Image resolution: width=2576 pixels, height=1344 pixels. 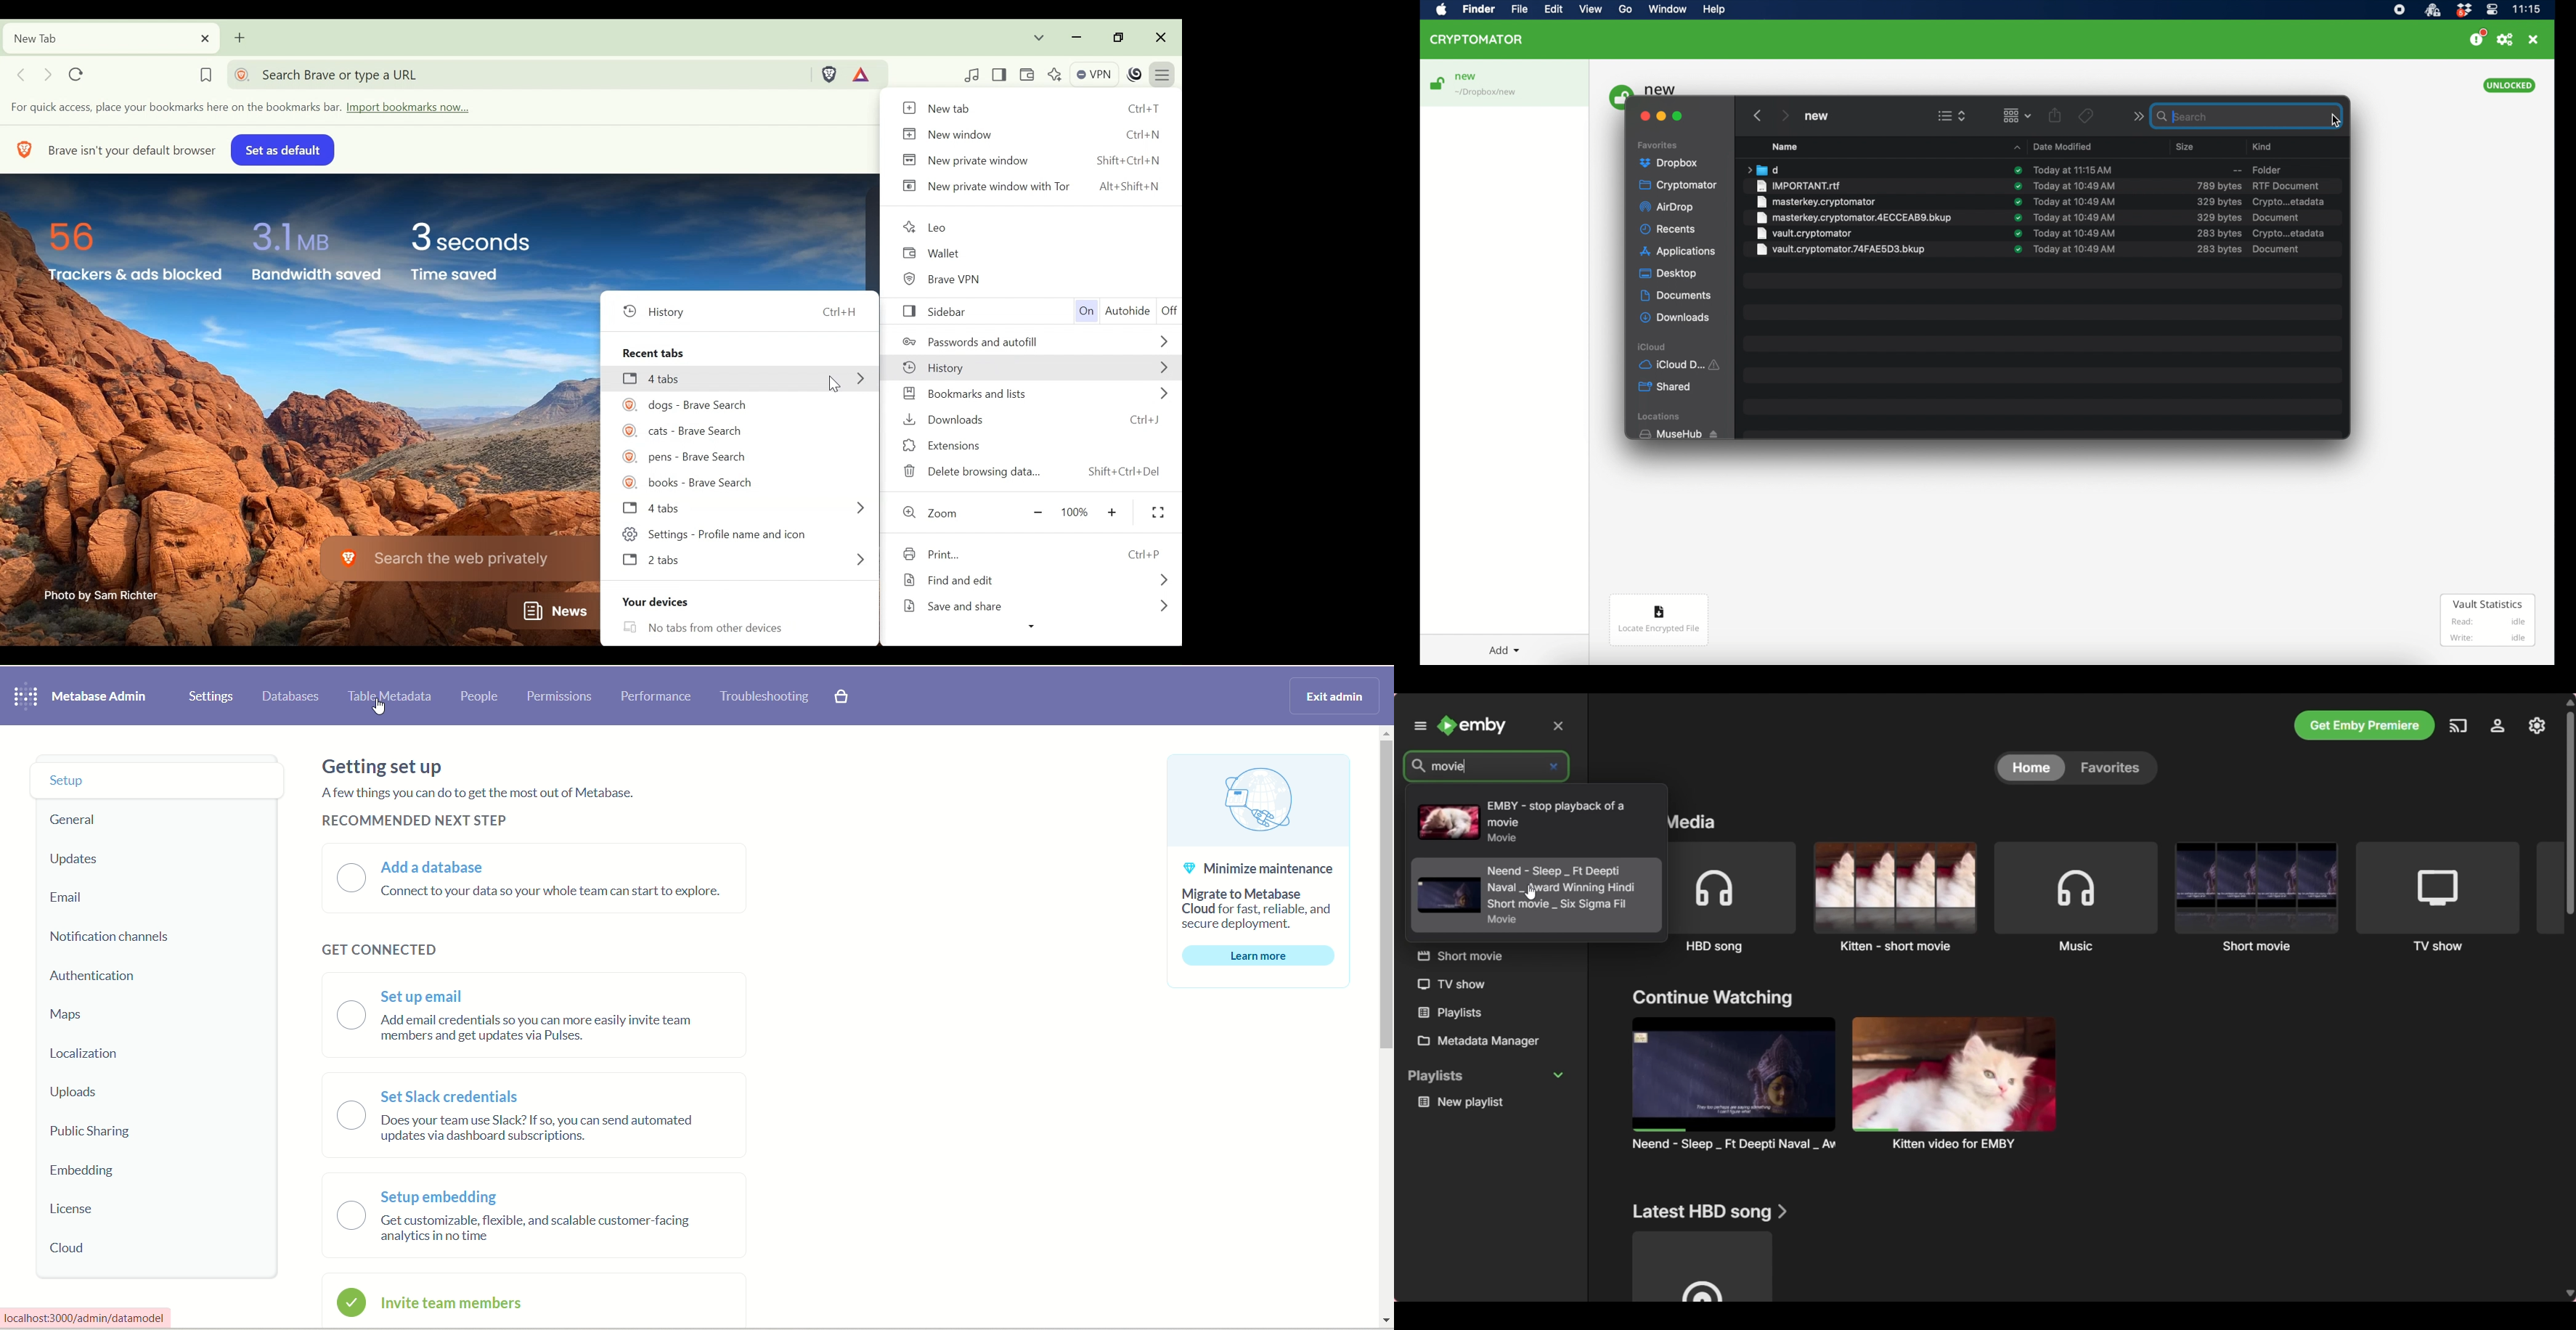 I want to click on VPN, so click(x=1093, y=73).